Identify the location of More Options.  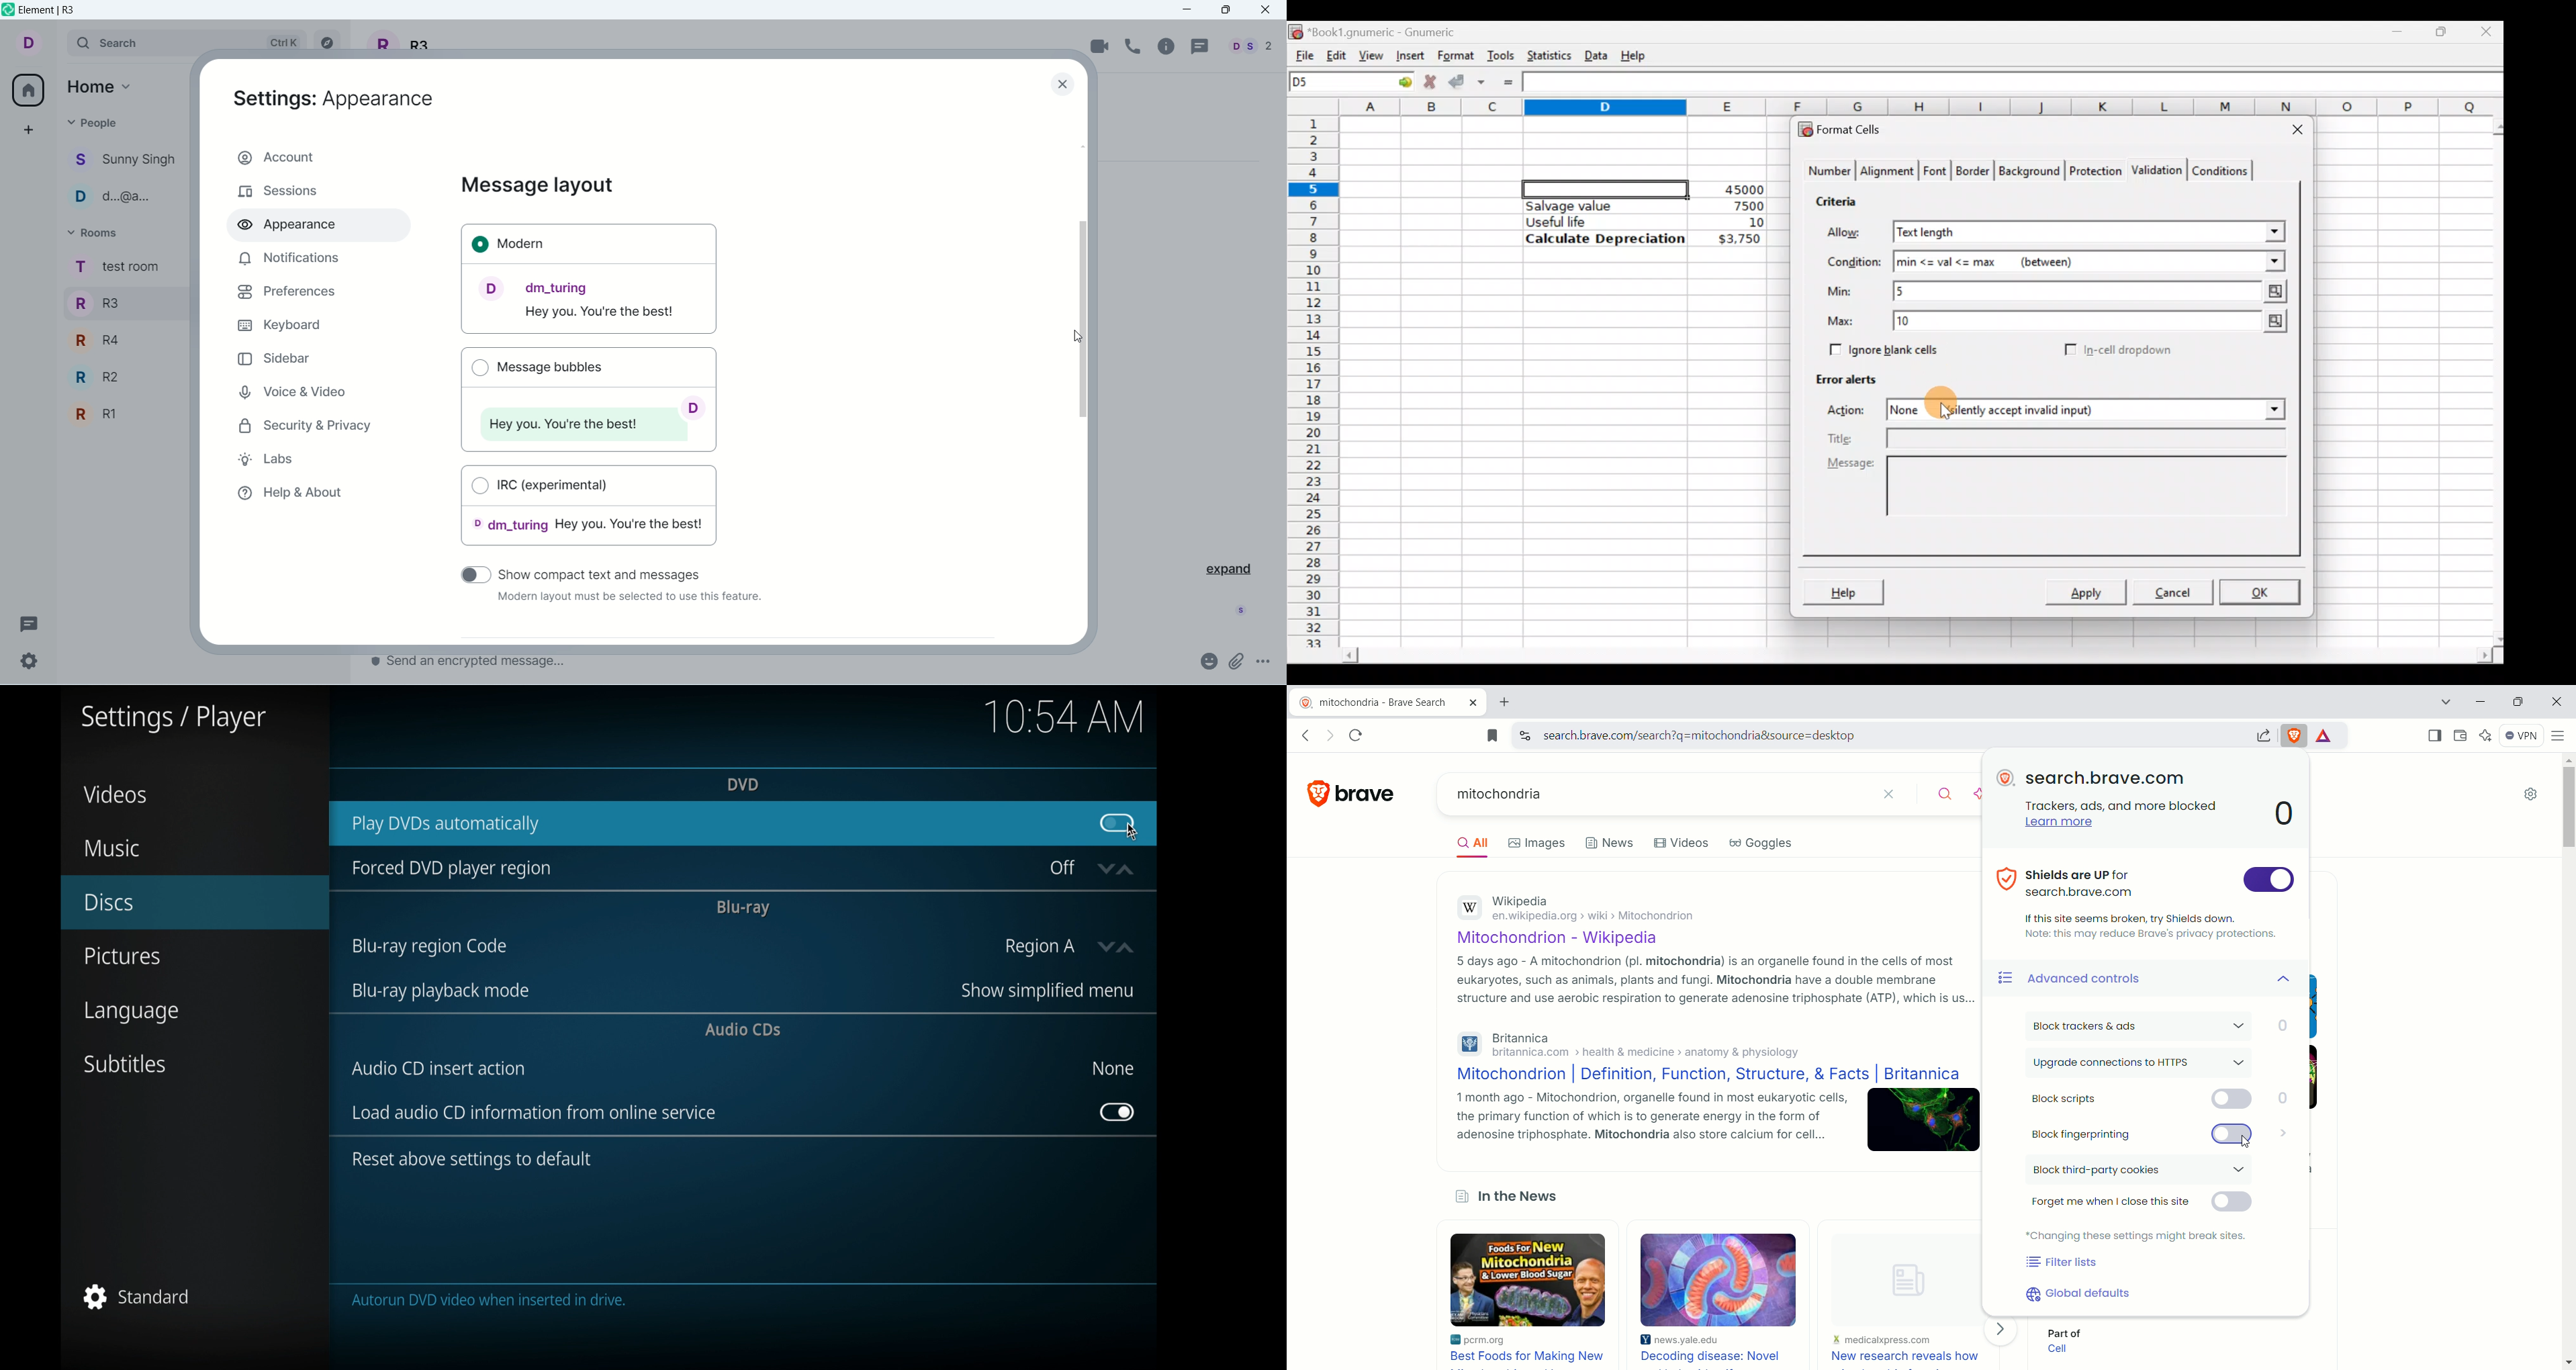
(1267, 662).